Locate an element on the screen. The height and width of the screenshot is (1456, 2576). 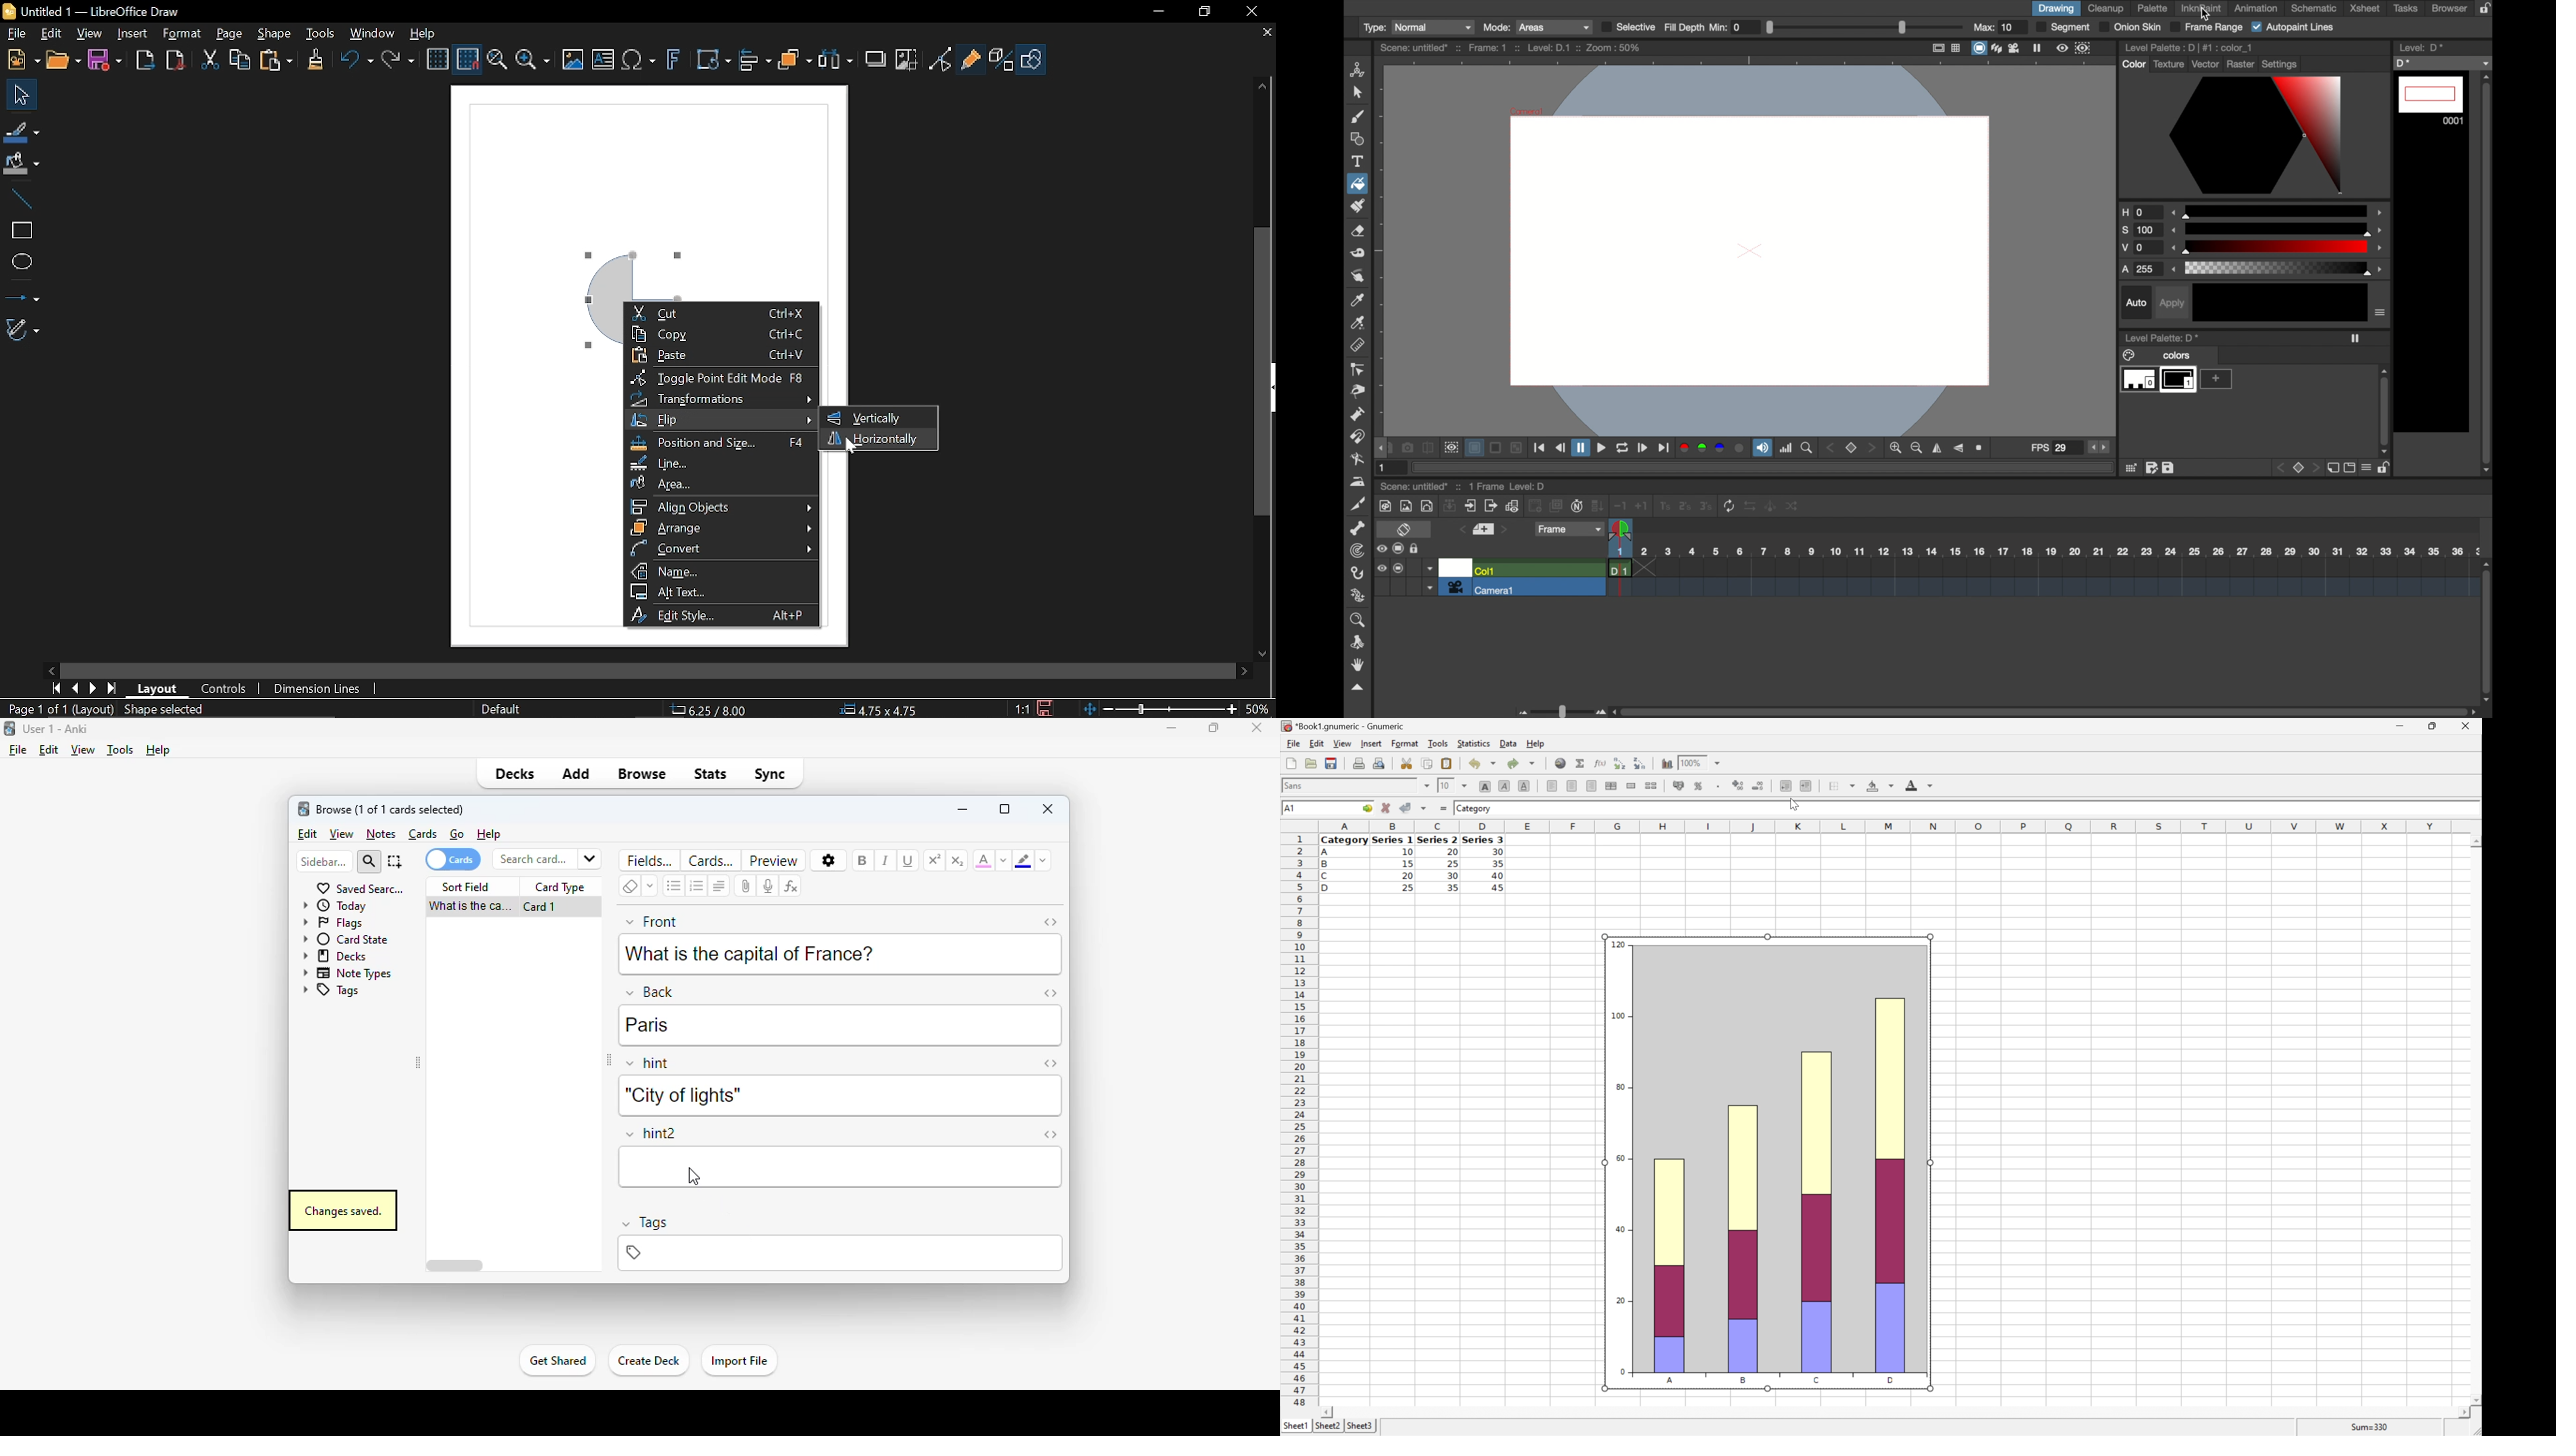
Tools is located at coordinates (321, 34).